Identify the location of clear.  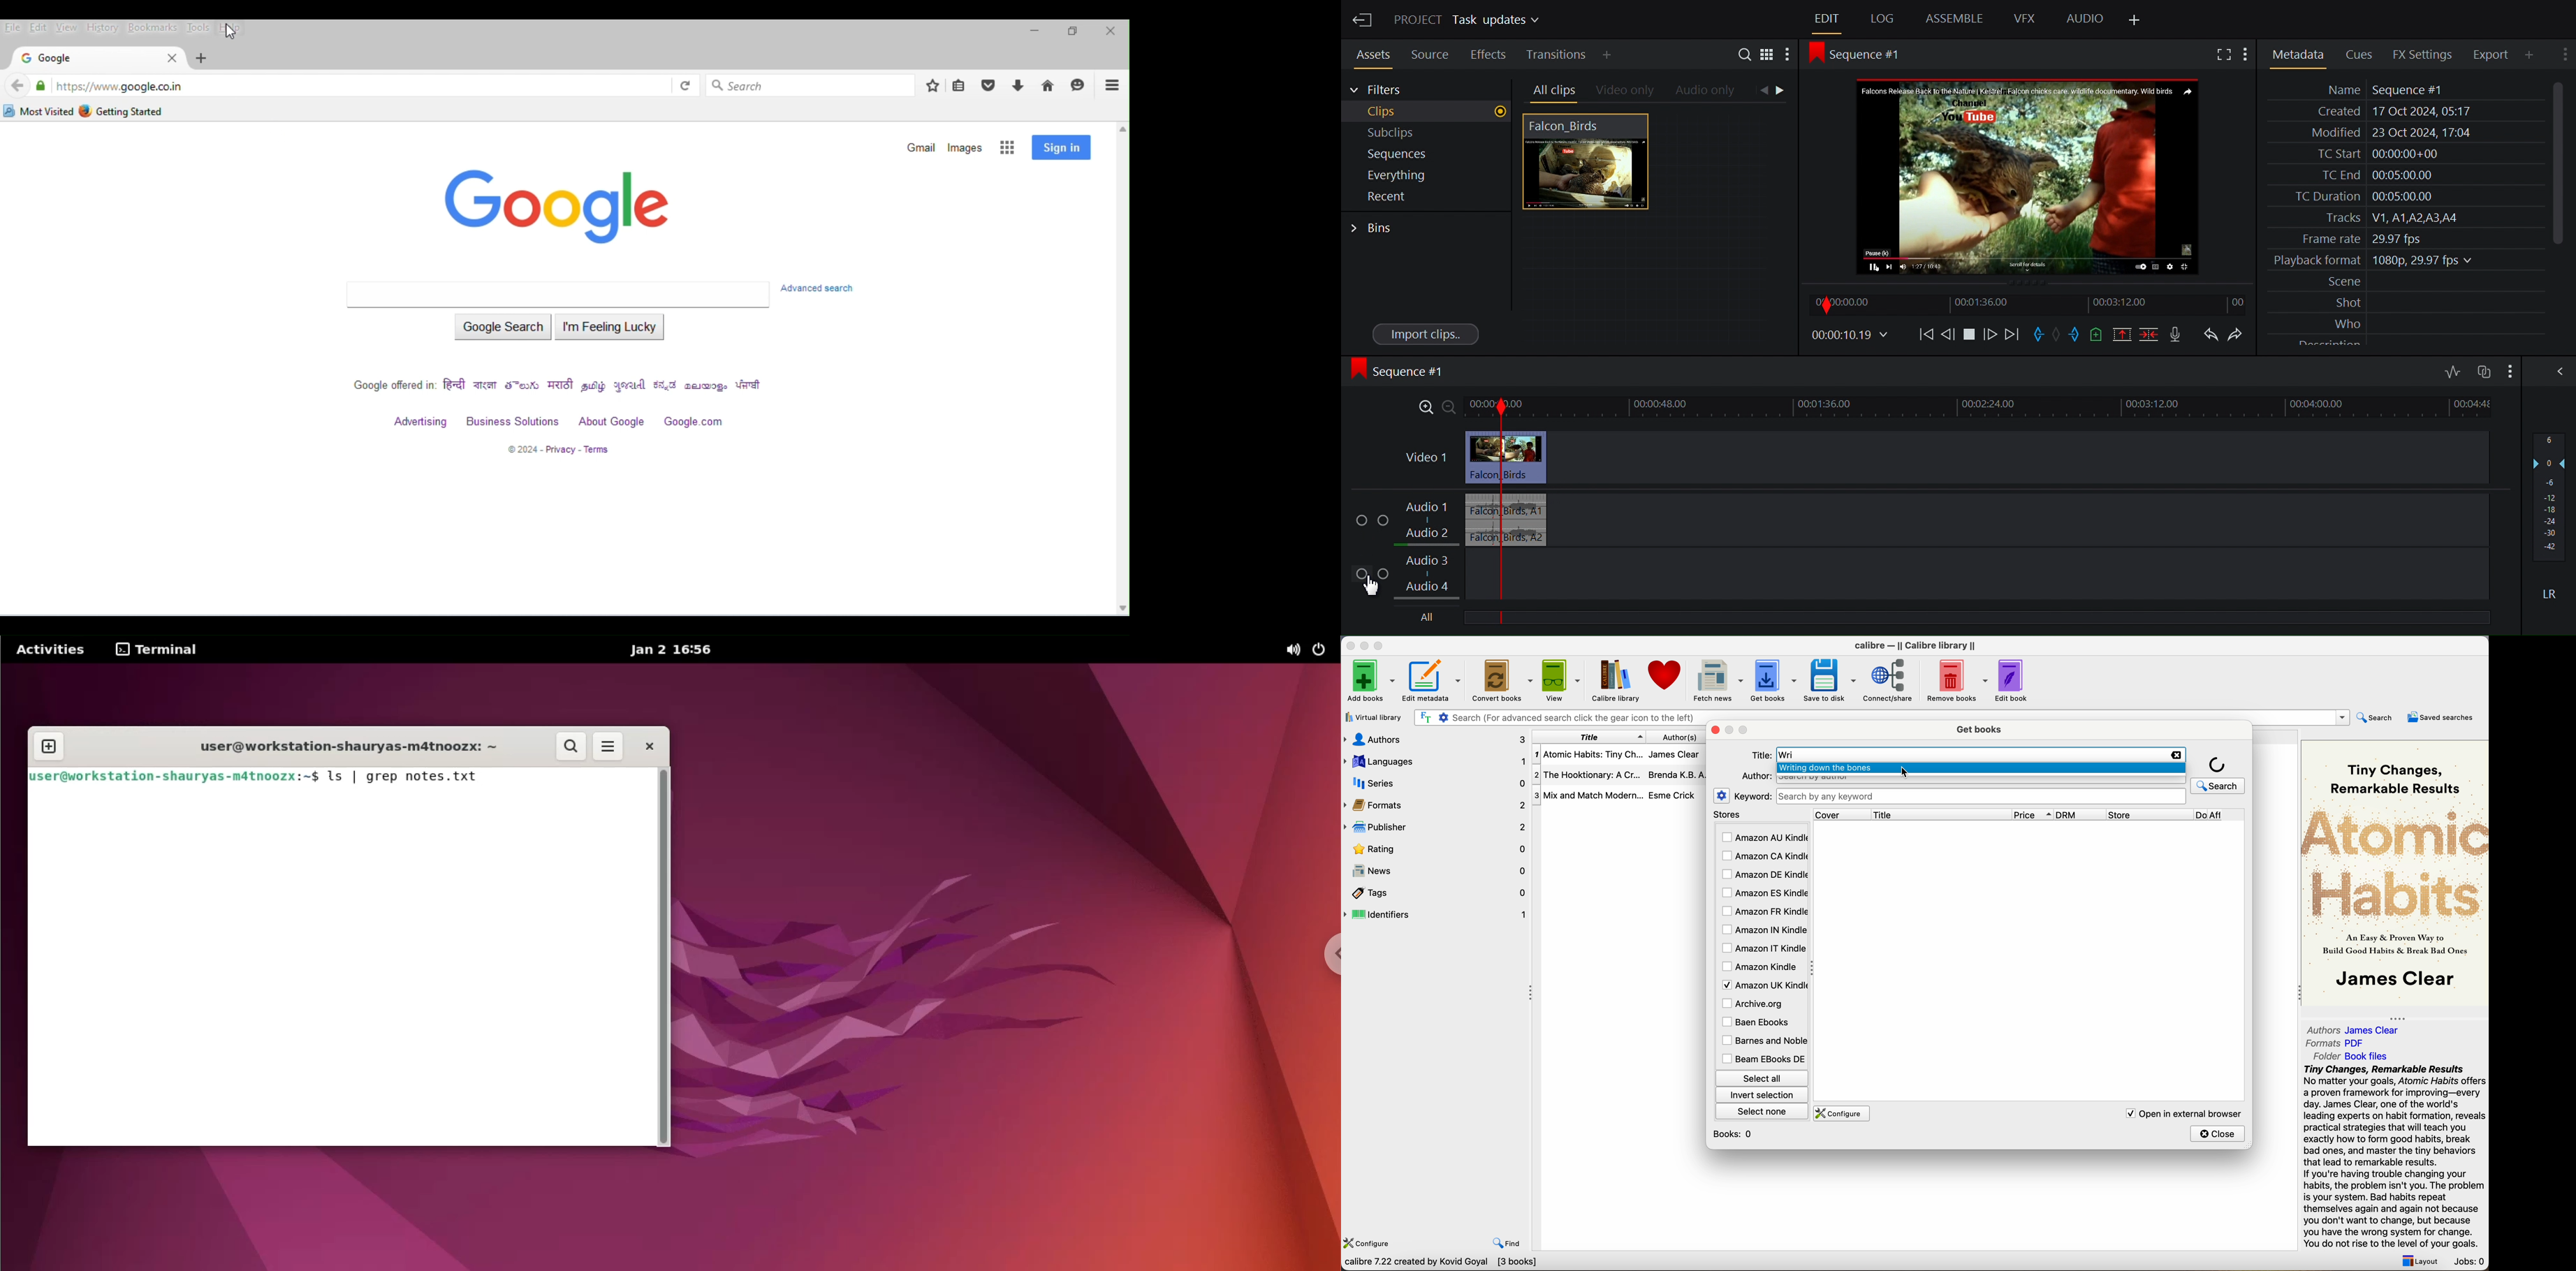
(2175, 755).